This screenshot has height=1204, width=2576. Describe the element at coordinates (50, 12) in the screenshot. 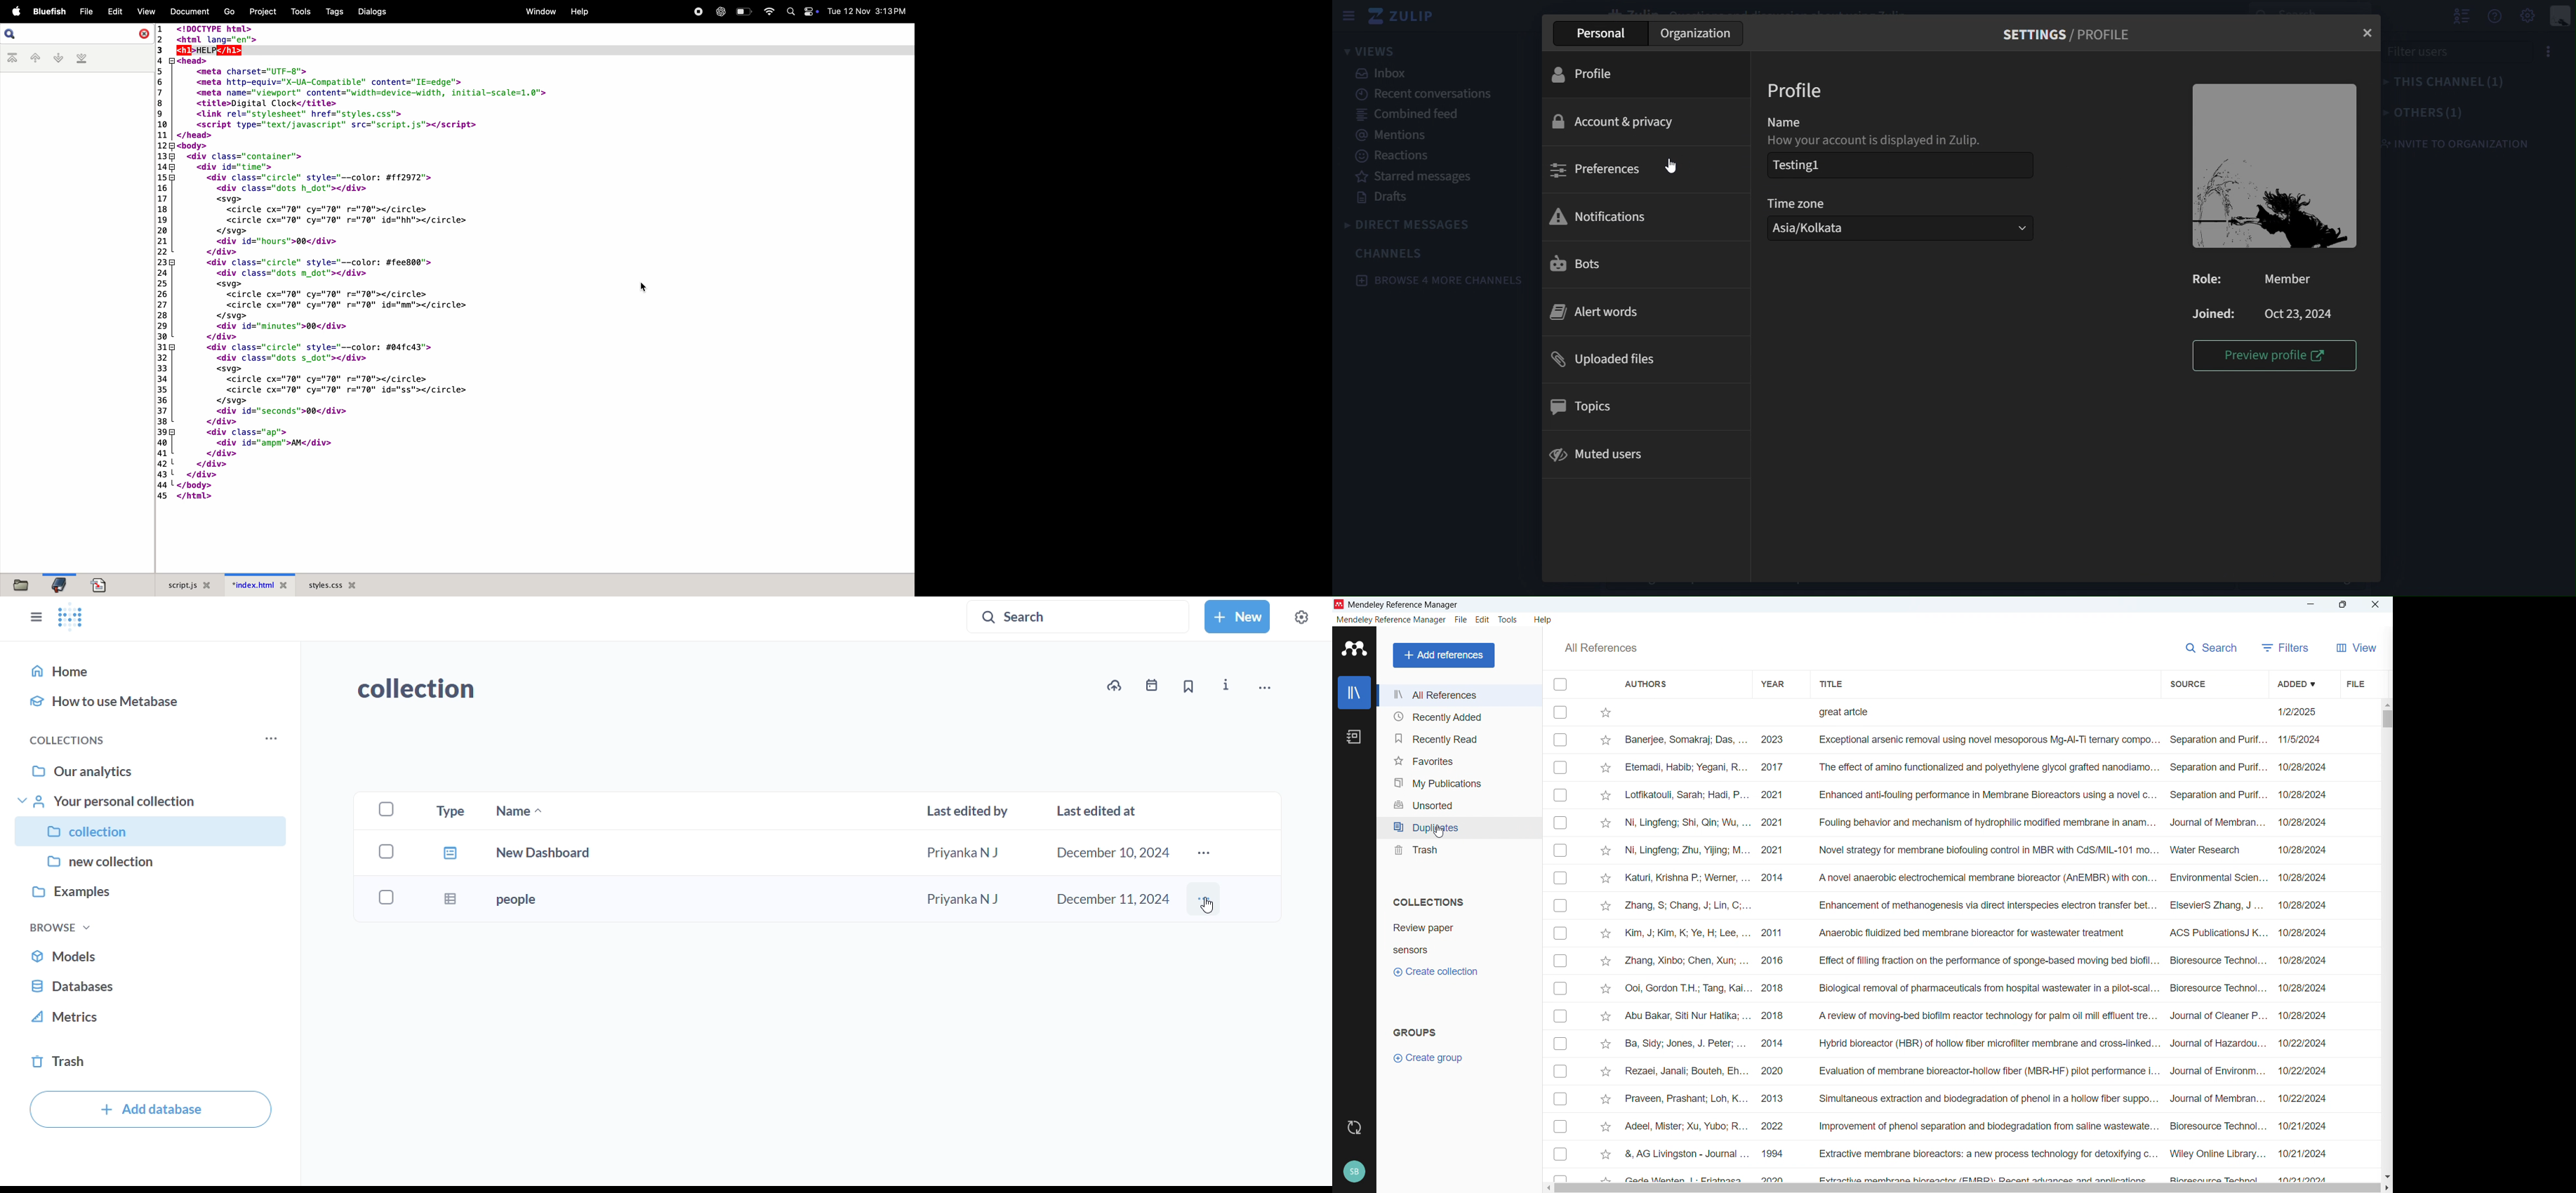

I see `bluefish ` at that location.